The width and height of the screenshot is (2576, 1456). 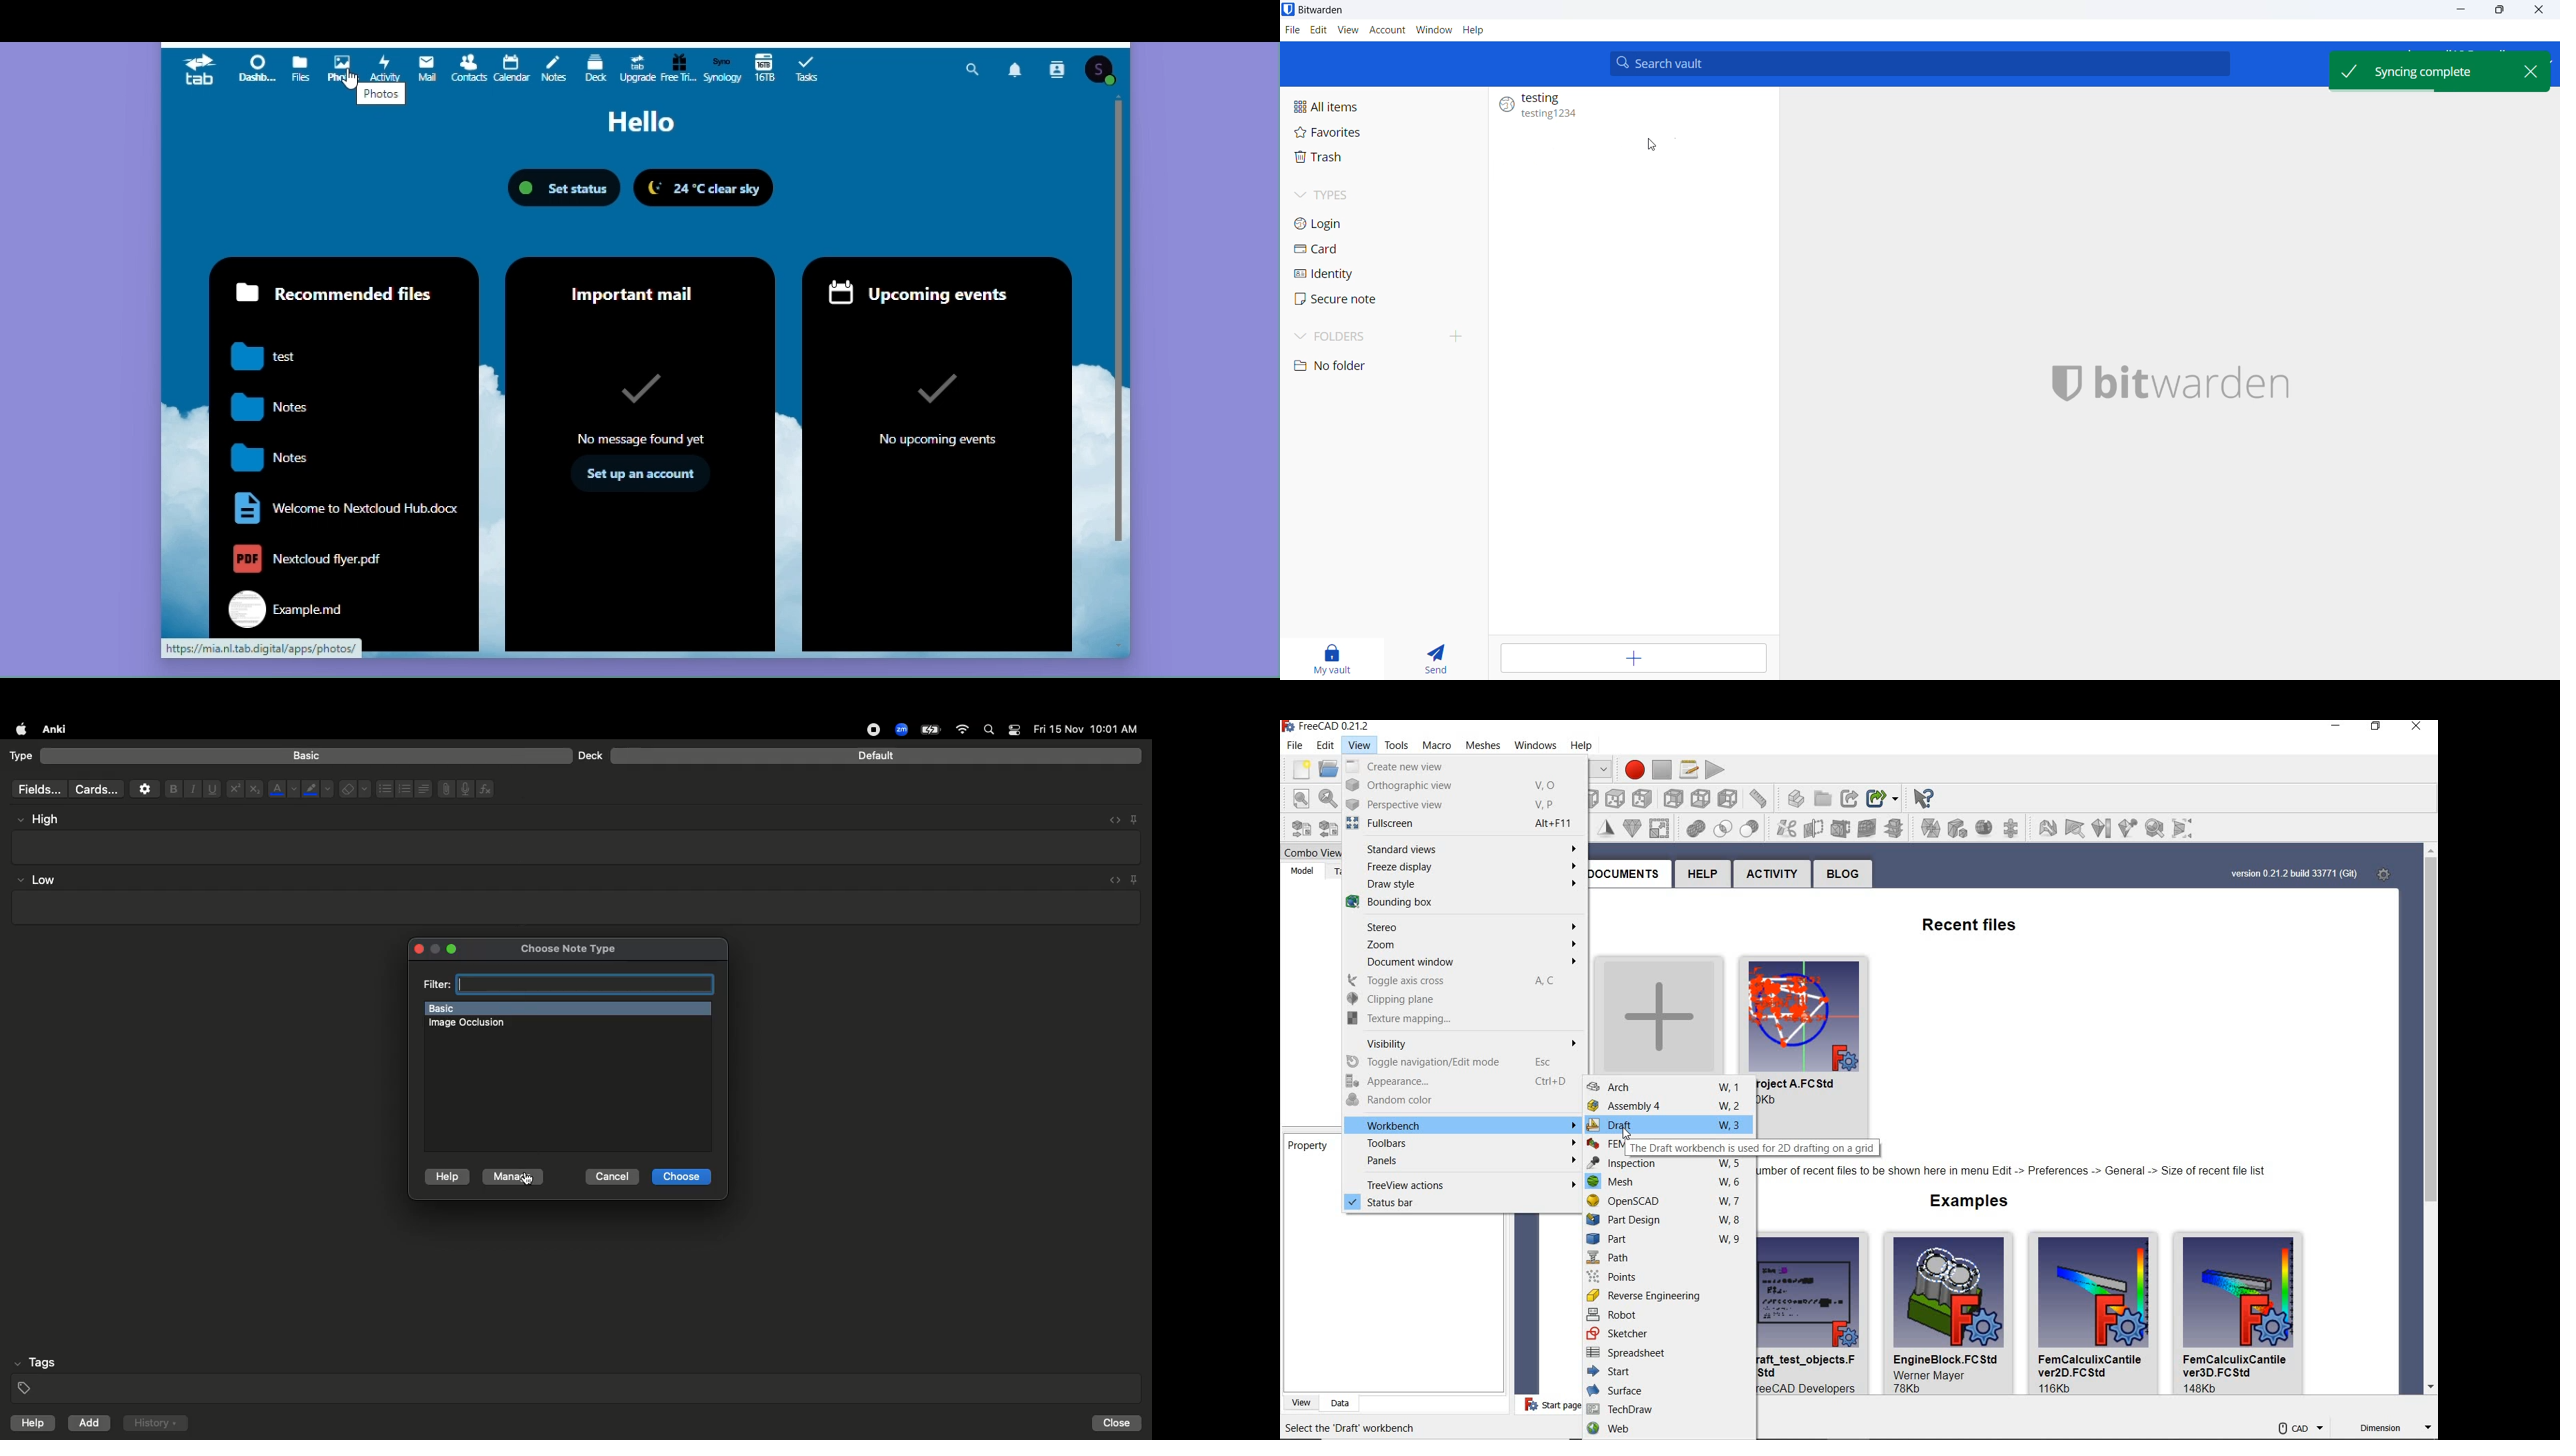 I want to click on select, so click(x=1930, y=797).